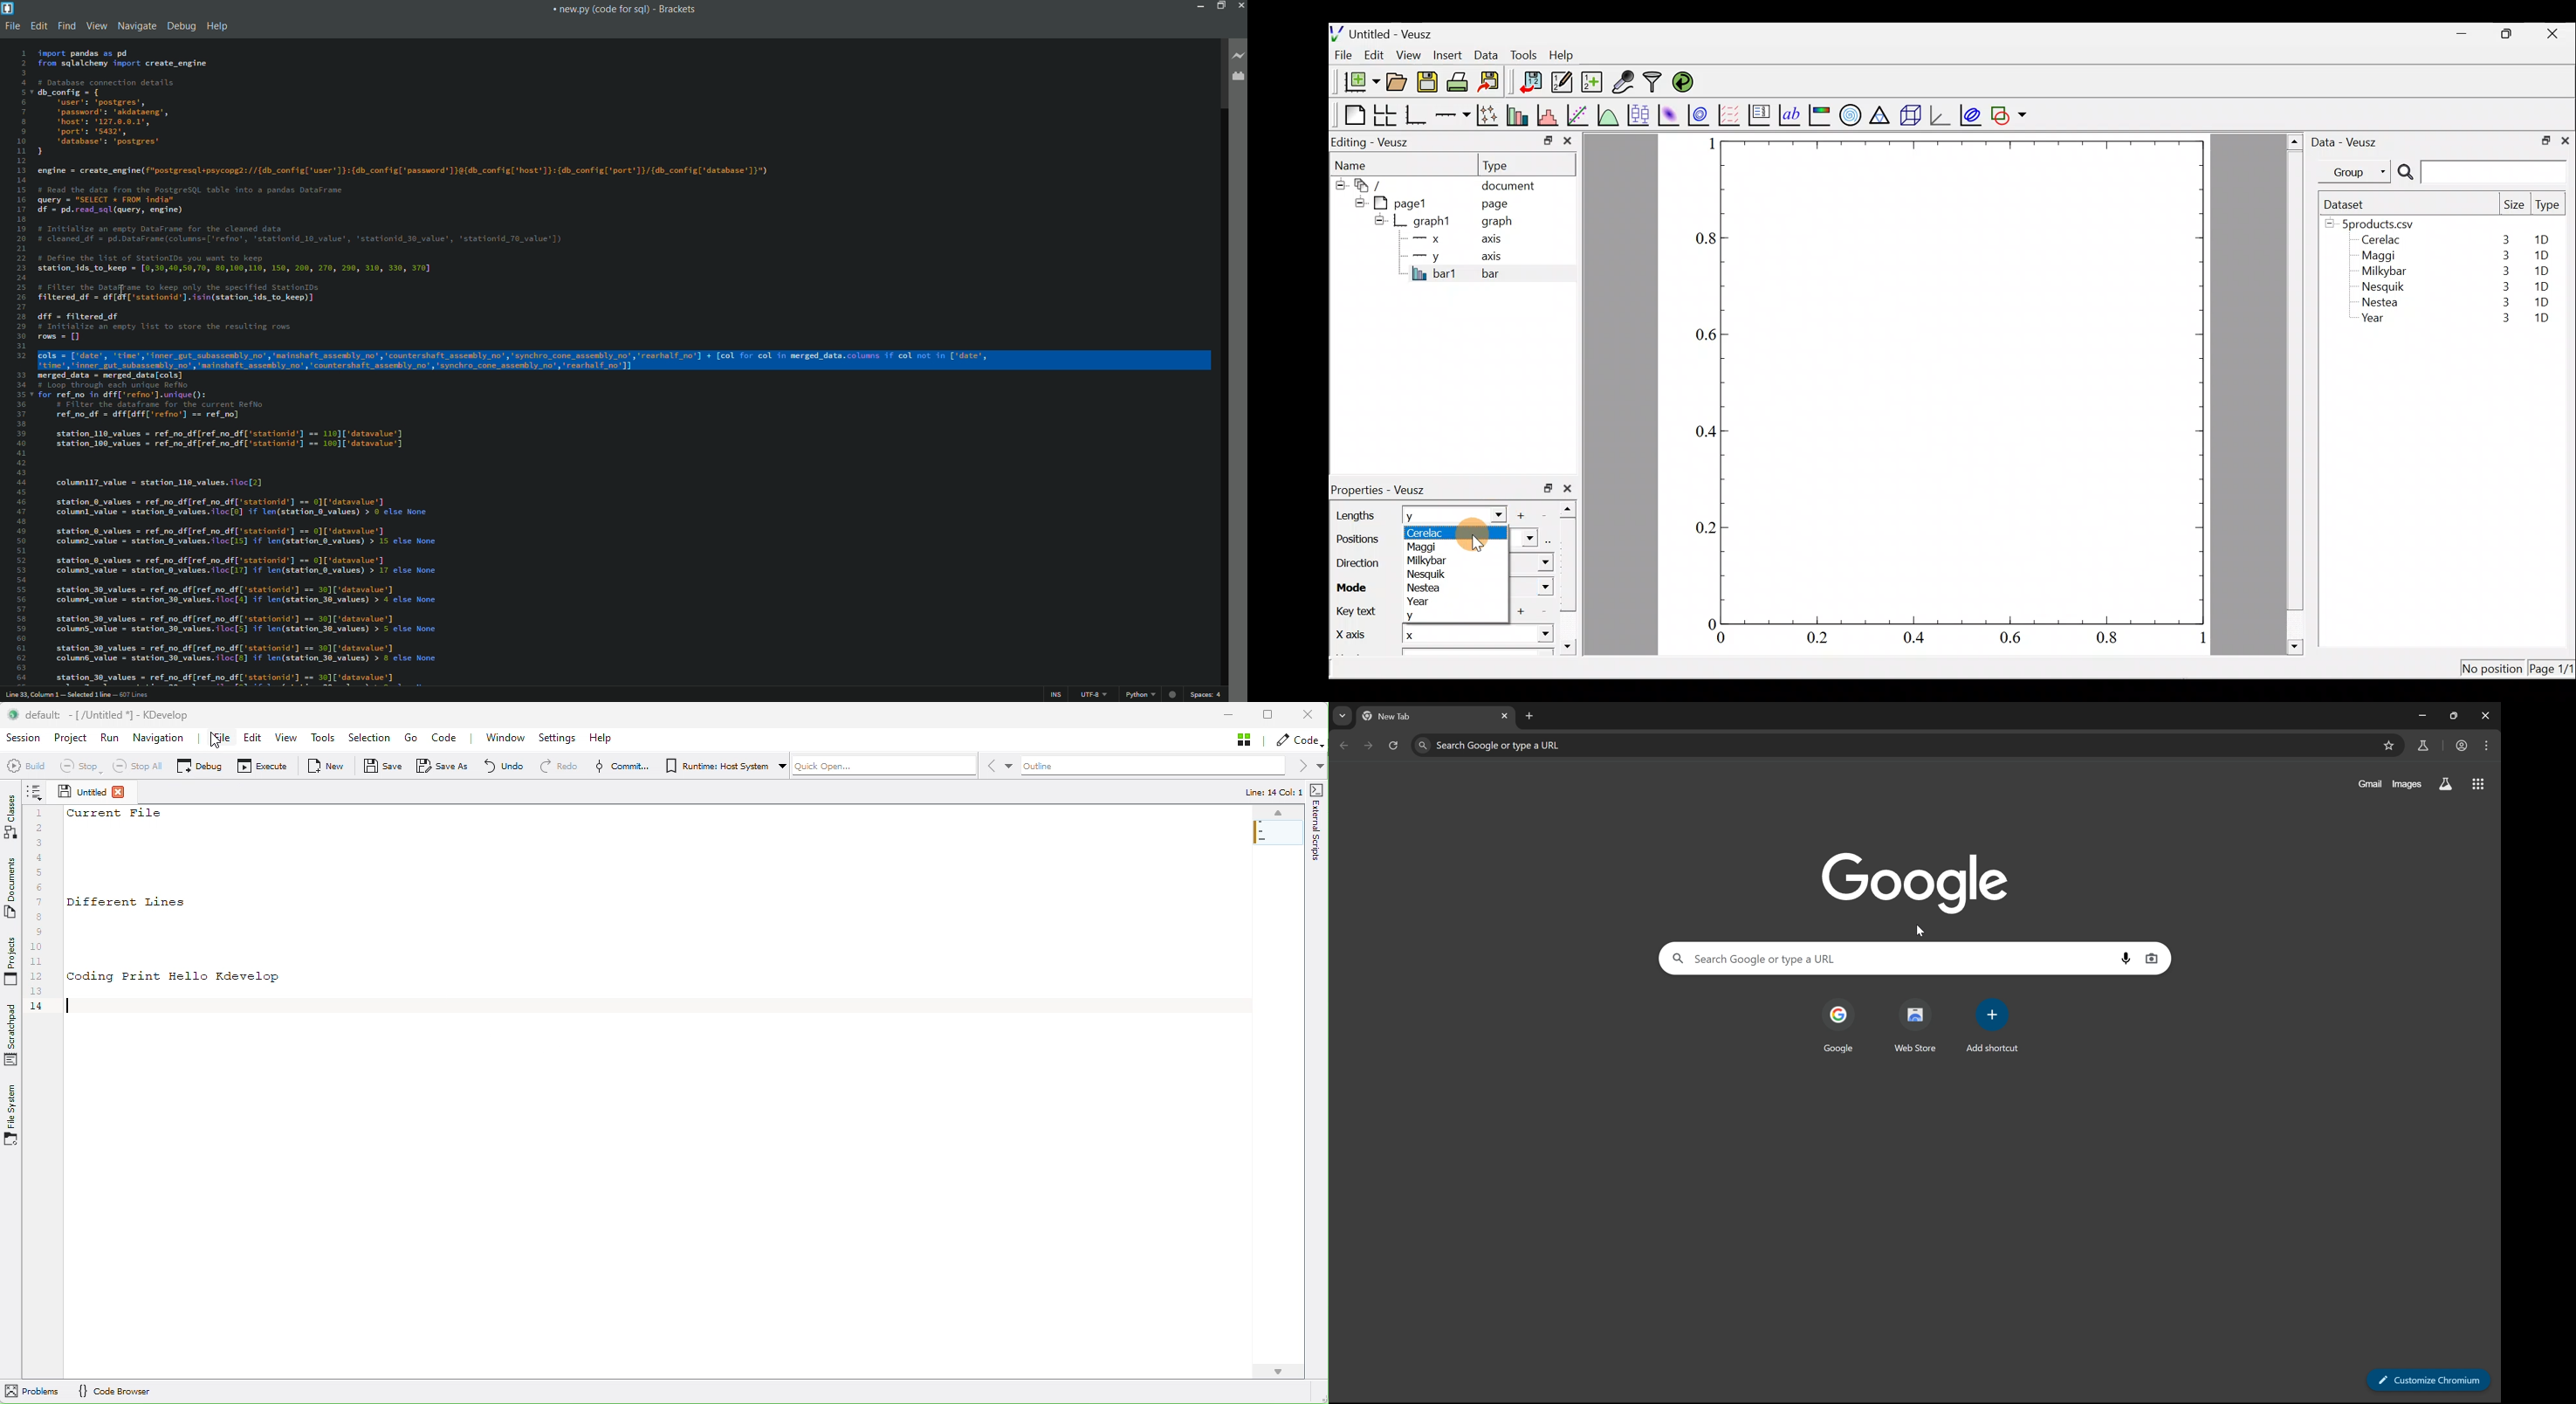 This screenshot has height=1428, width=2576. I want to click on 3, so click(2499, 319).